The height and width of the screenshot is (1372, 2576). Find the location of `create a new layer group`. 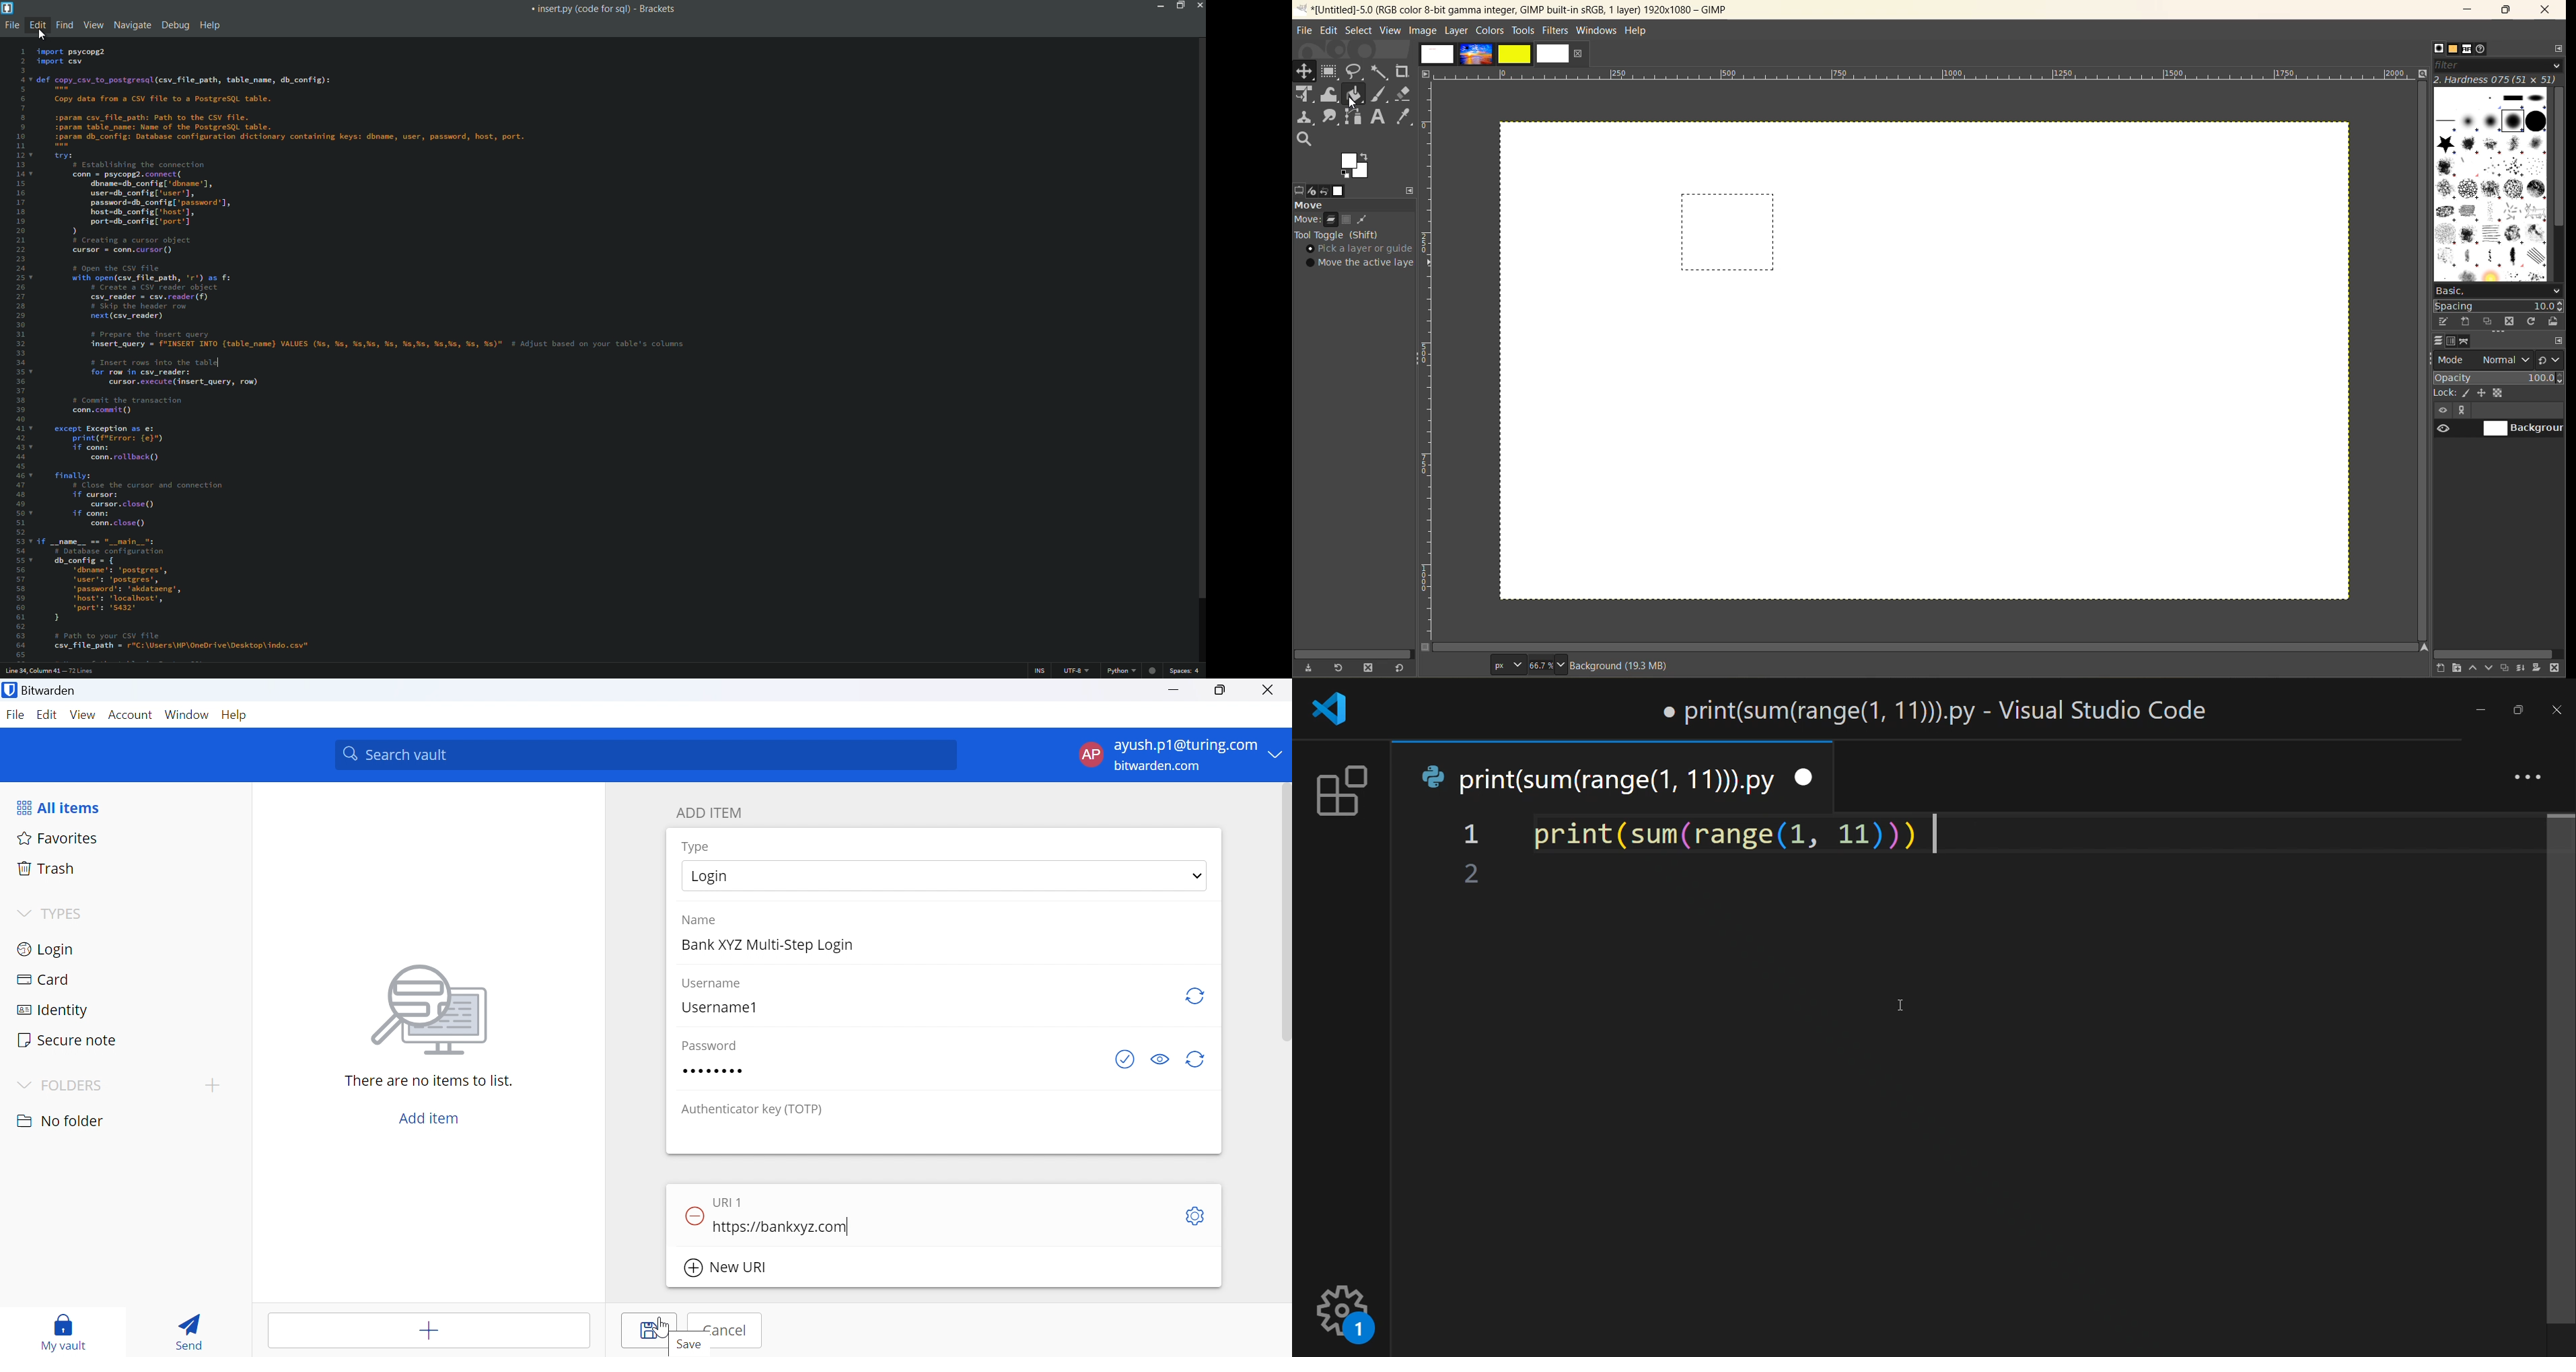

create a new layer group is located at coordinates (2460, 669).